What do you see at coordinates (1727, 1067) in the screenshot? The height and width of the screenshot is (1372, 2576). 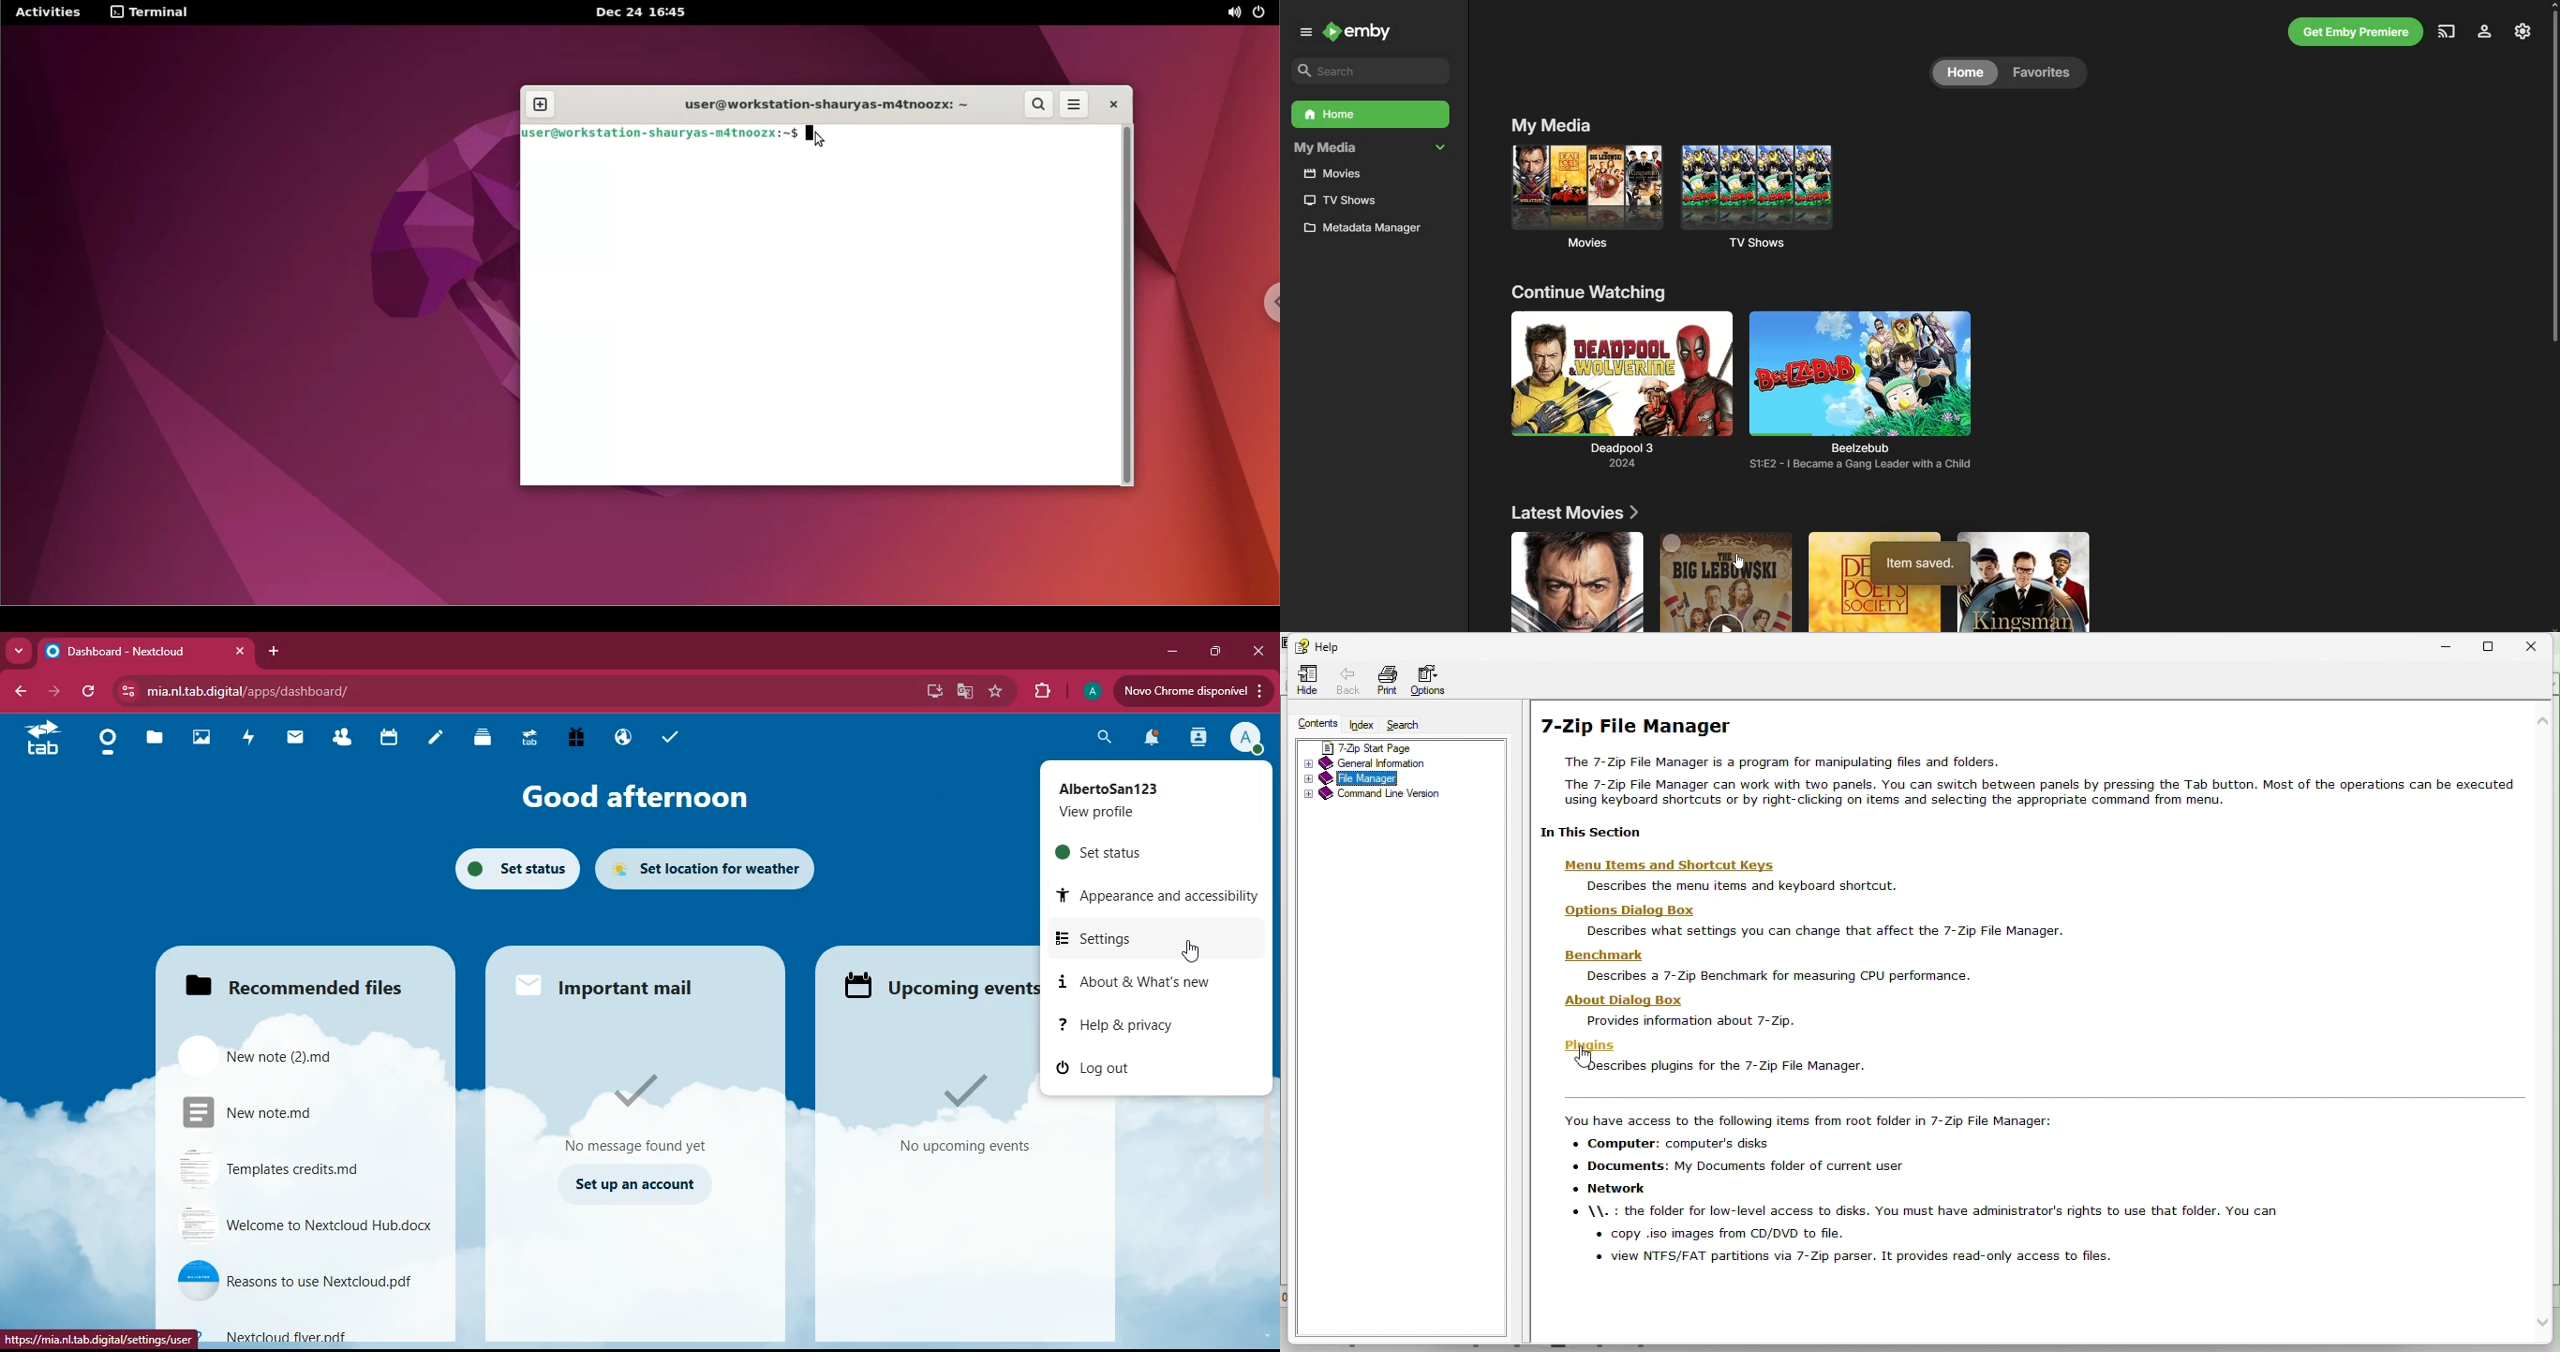 I see `| “Describes plugins for the 7-Zip File Manager.` at bounding box center [1727, 1067].